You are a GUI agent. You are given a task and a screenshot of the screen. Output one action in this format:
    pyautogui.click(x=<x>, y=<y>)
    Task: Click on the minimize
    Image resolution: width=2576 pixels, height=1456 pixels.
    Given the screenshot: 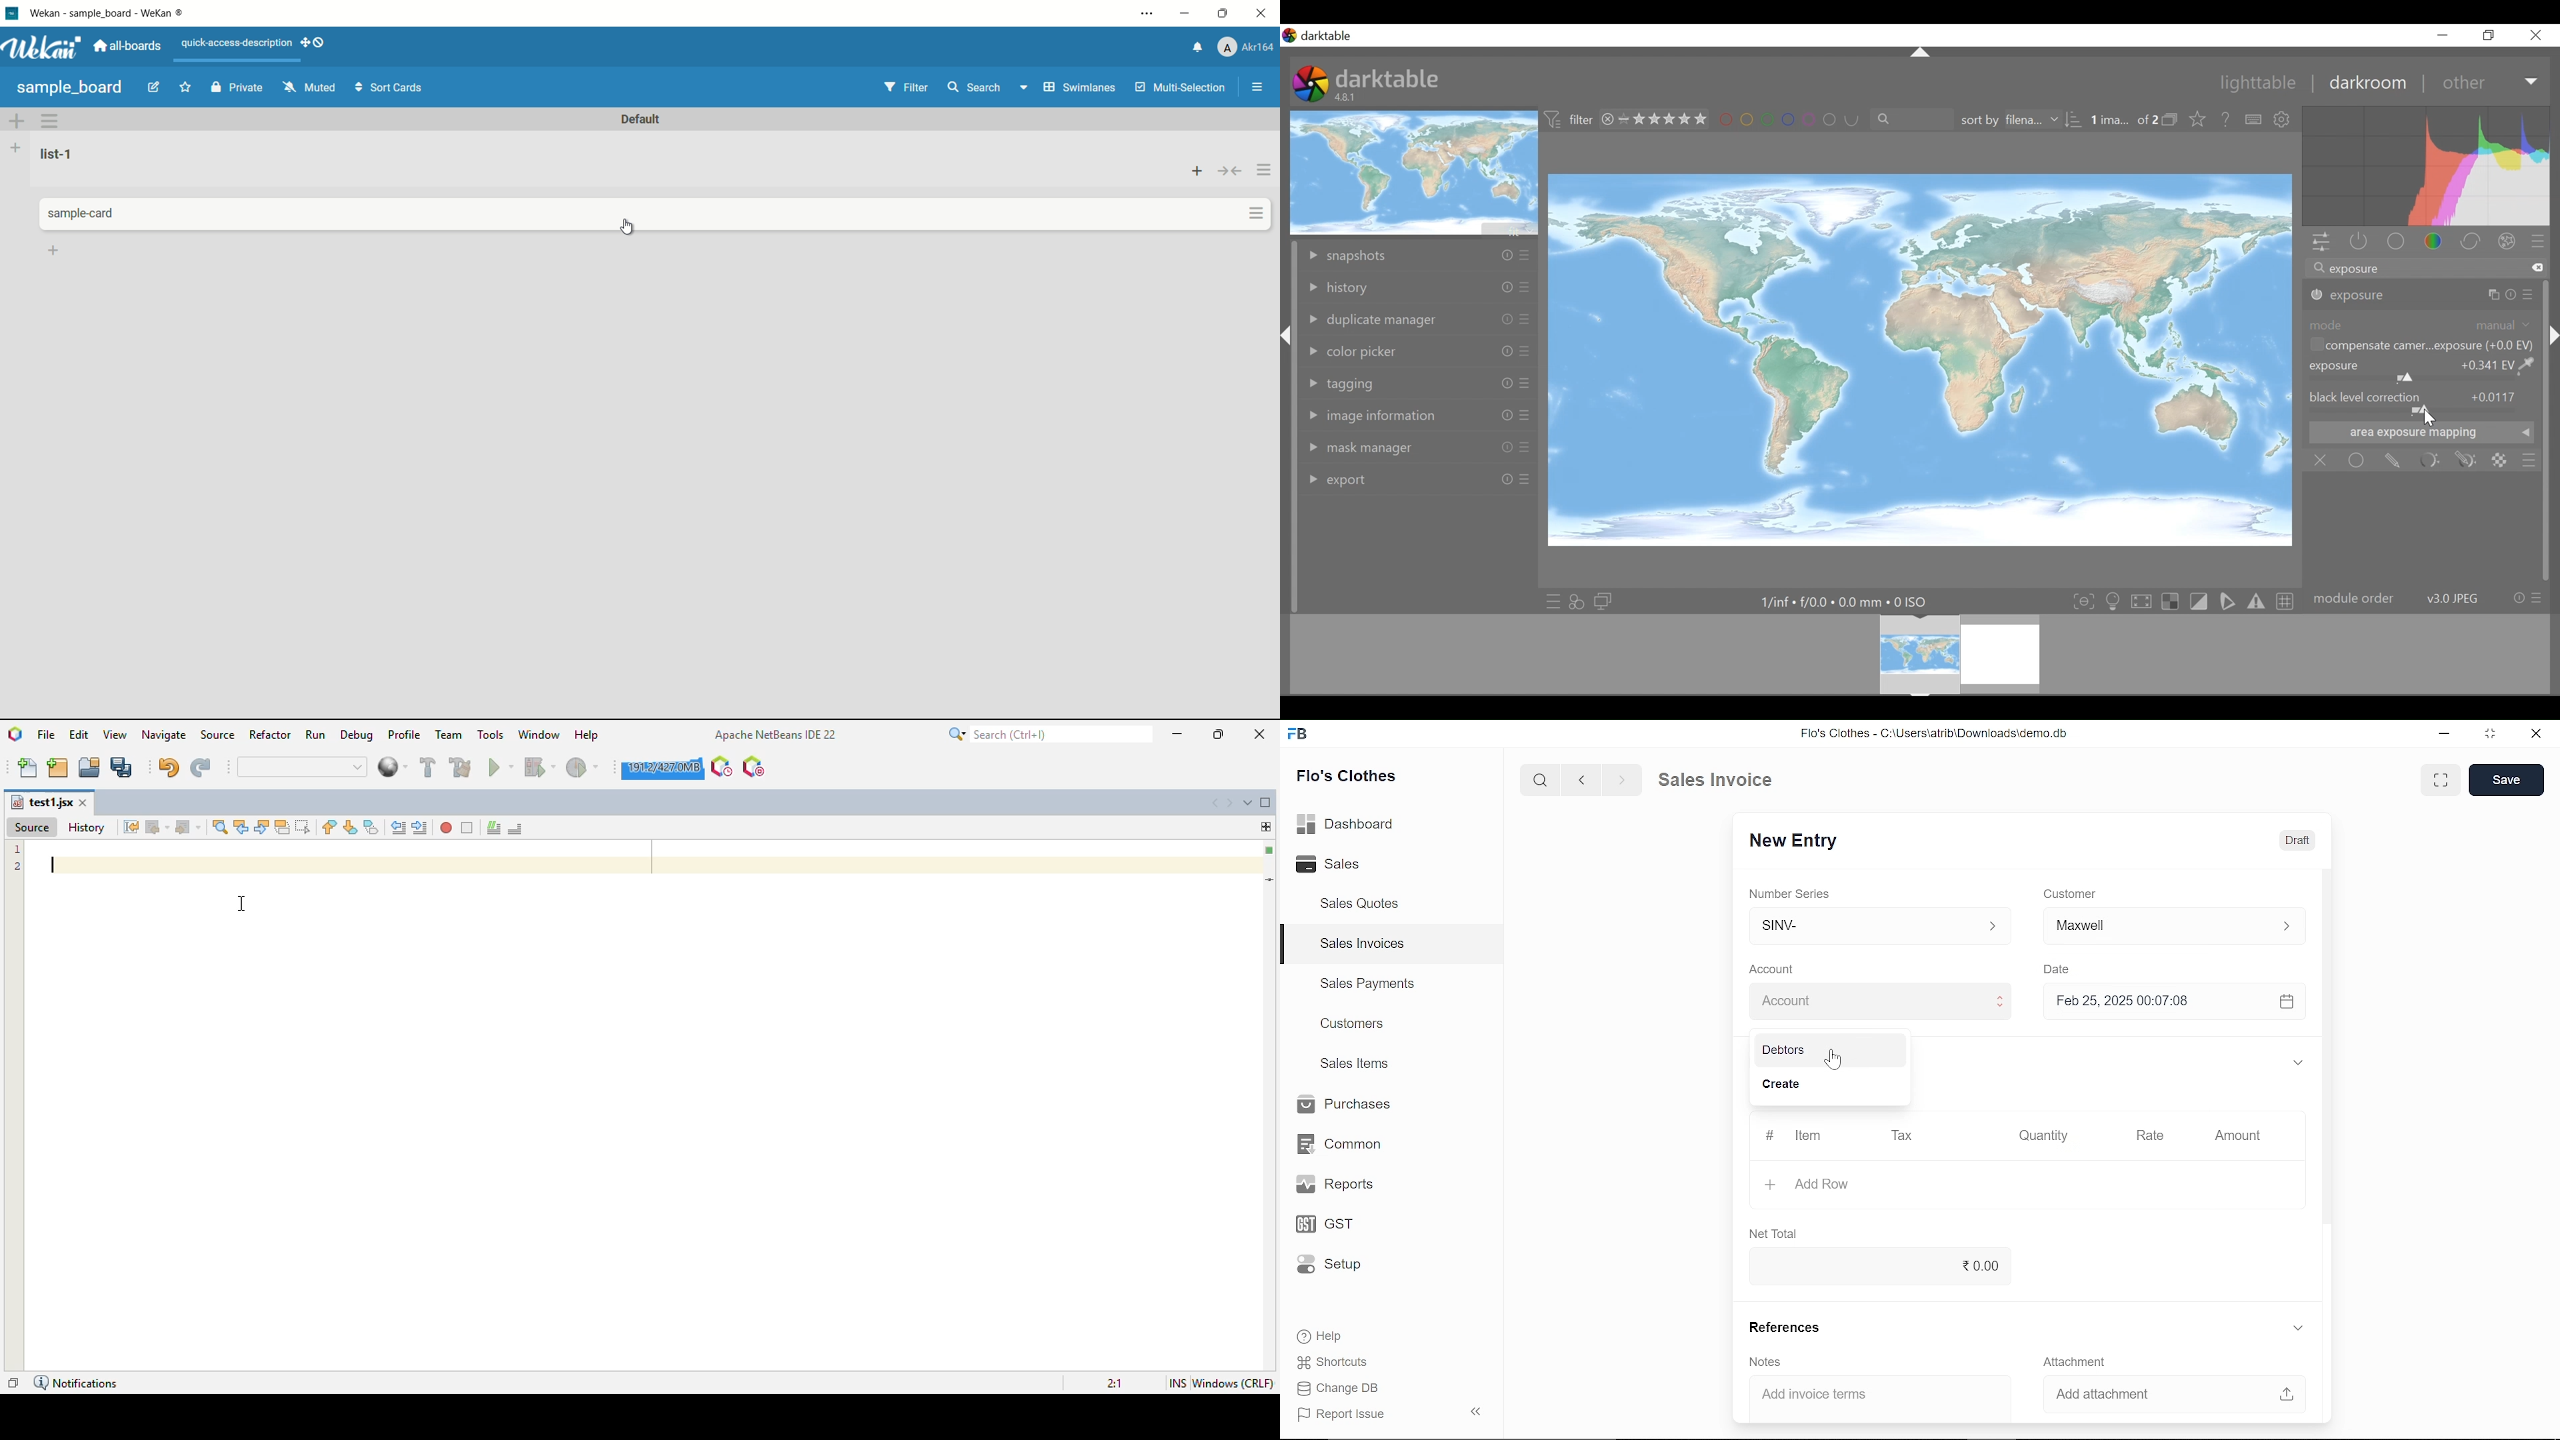 What is the action you would take?
    pyautogui.click(x=1183, y=14)
    